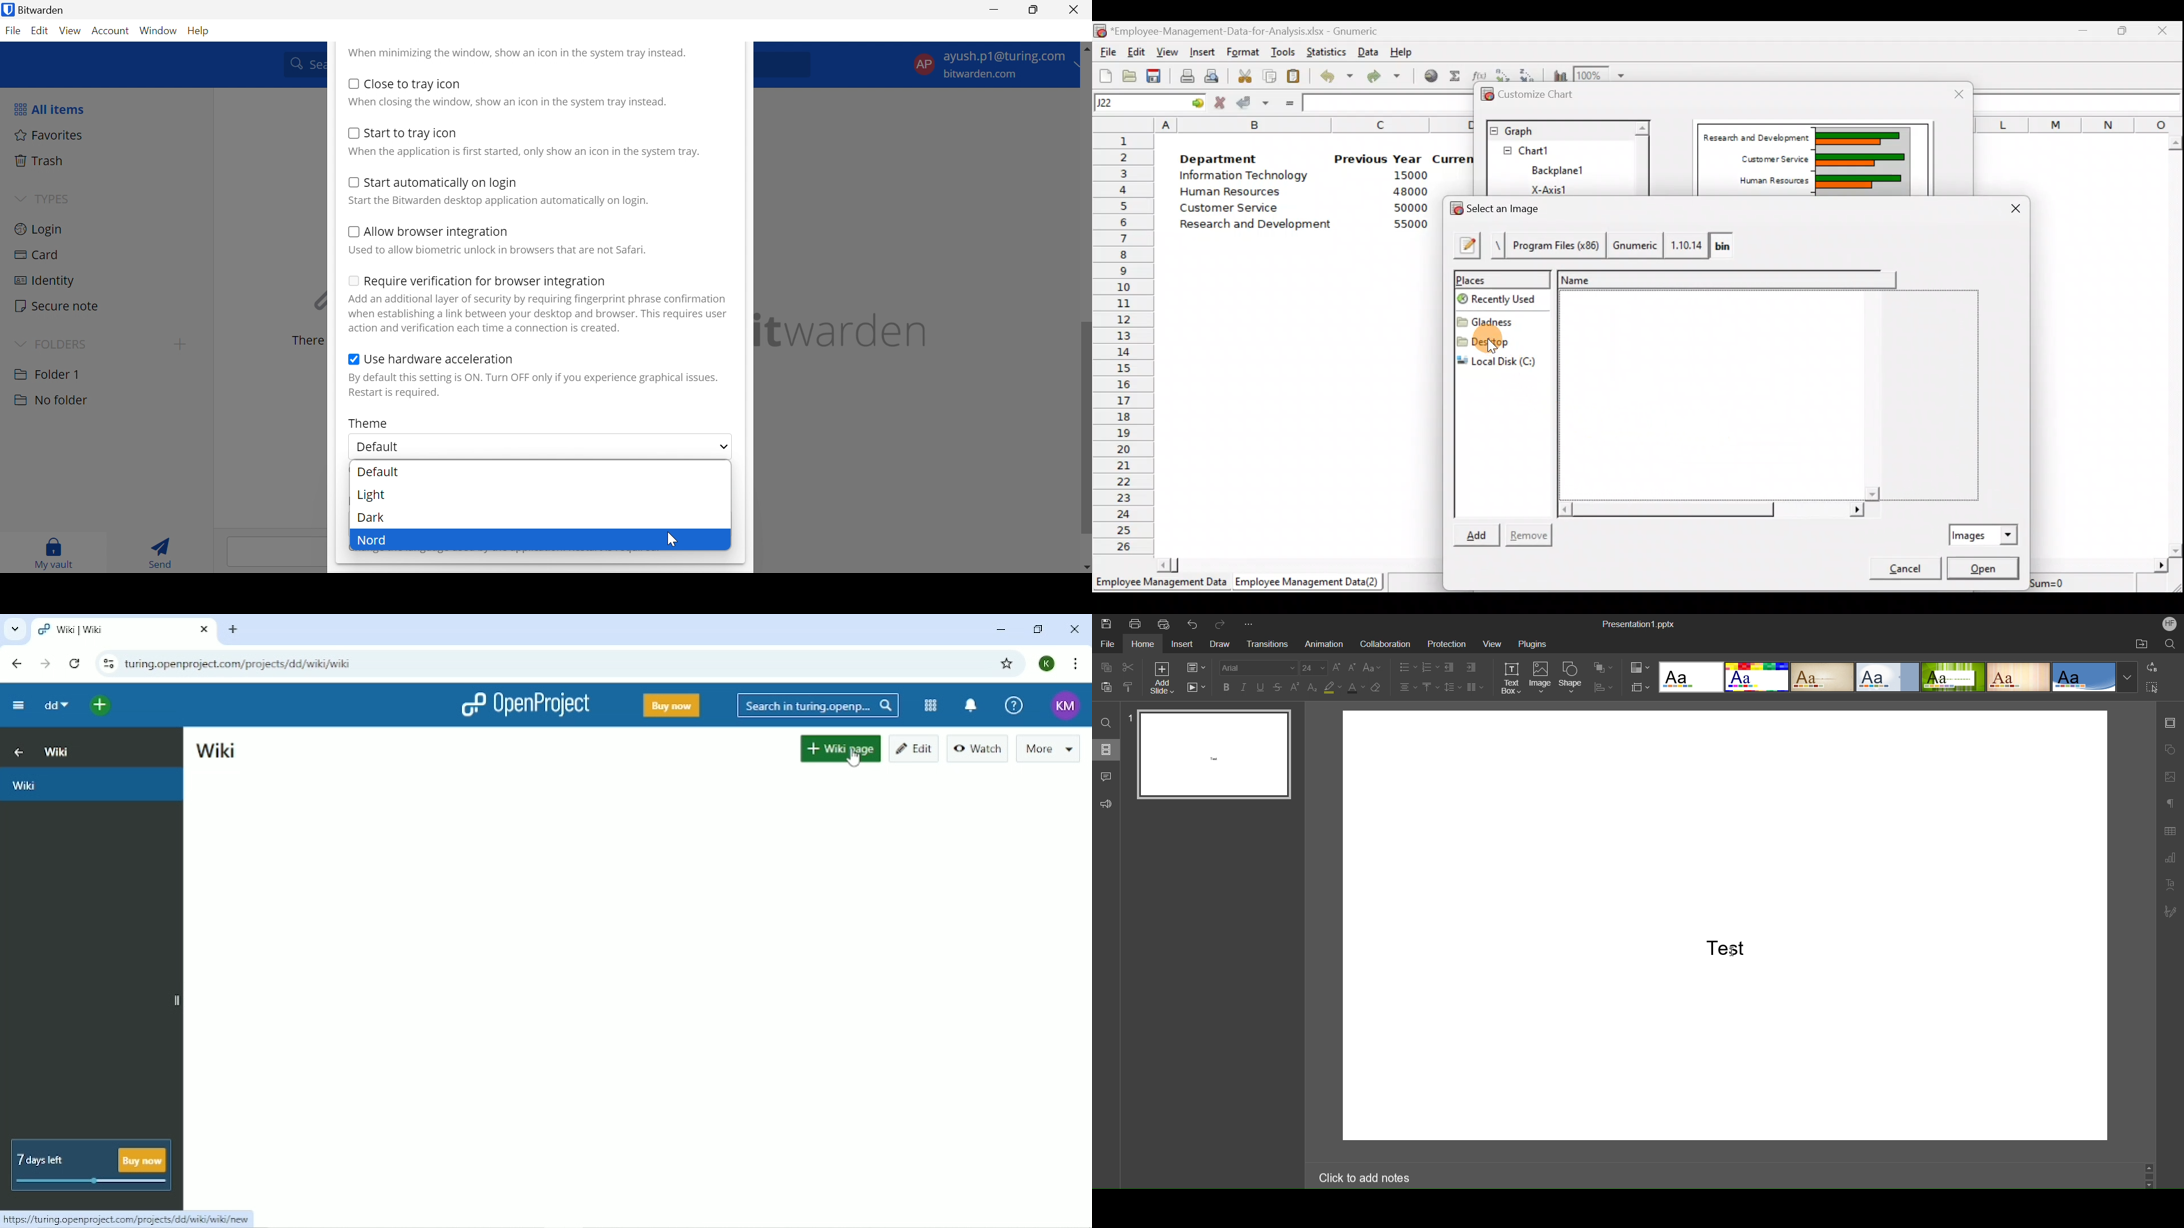 This screenshot has width=2184, height=1232. I want to click on Nord, so click(373, 541).